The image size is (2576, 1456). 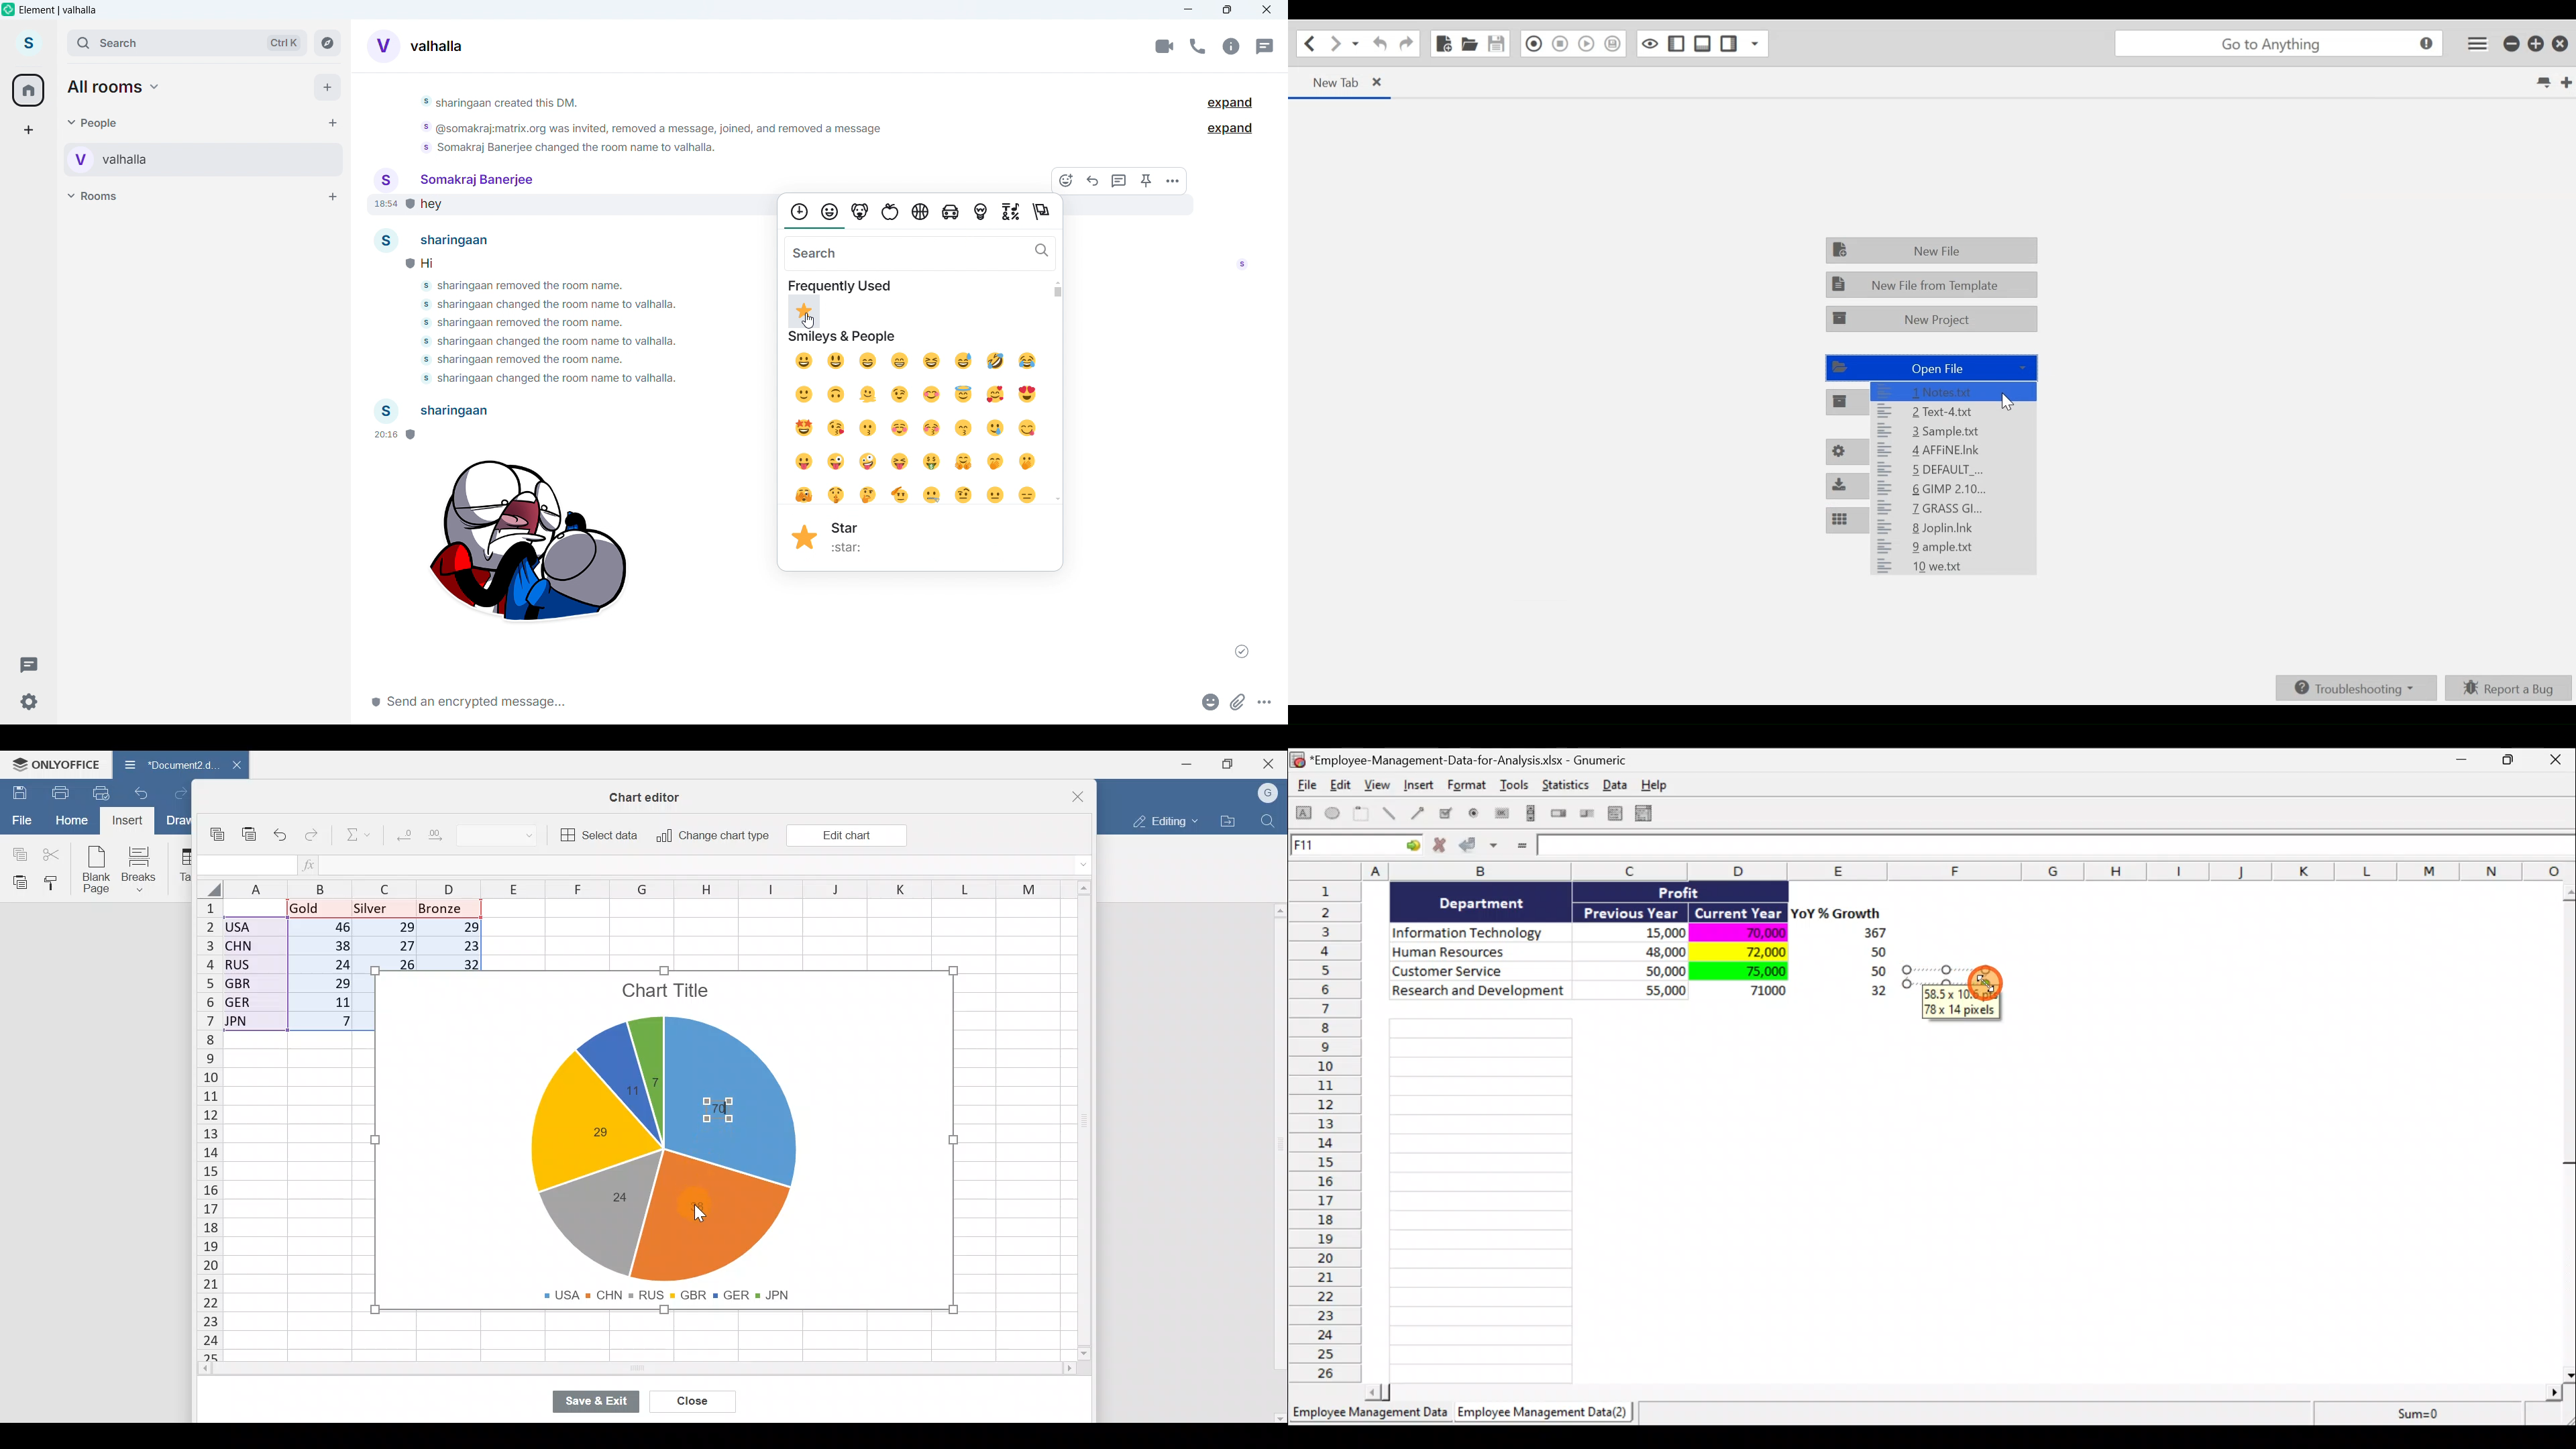 What do you see at coordinates (331, 122) in the screenshot?
I see `Start chat ` at bounding box center [331, 122].